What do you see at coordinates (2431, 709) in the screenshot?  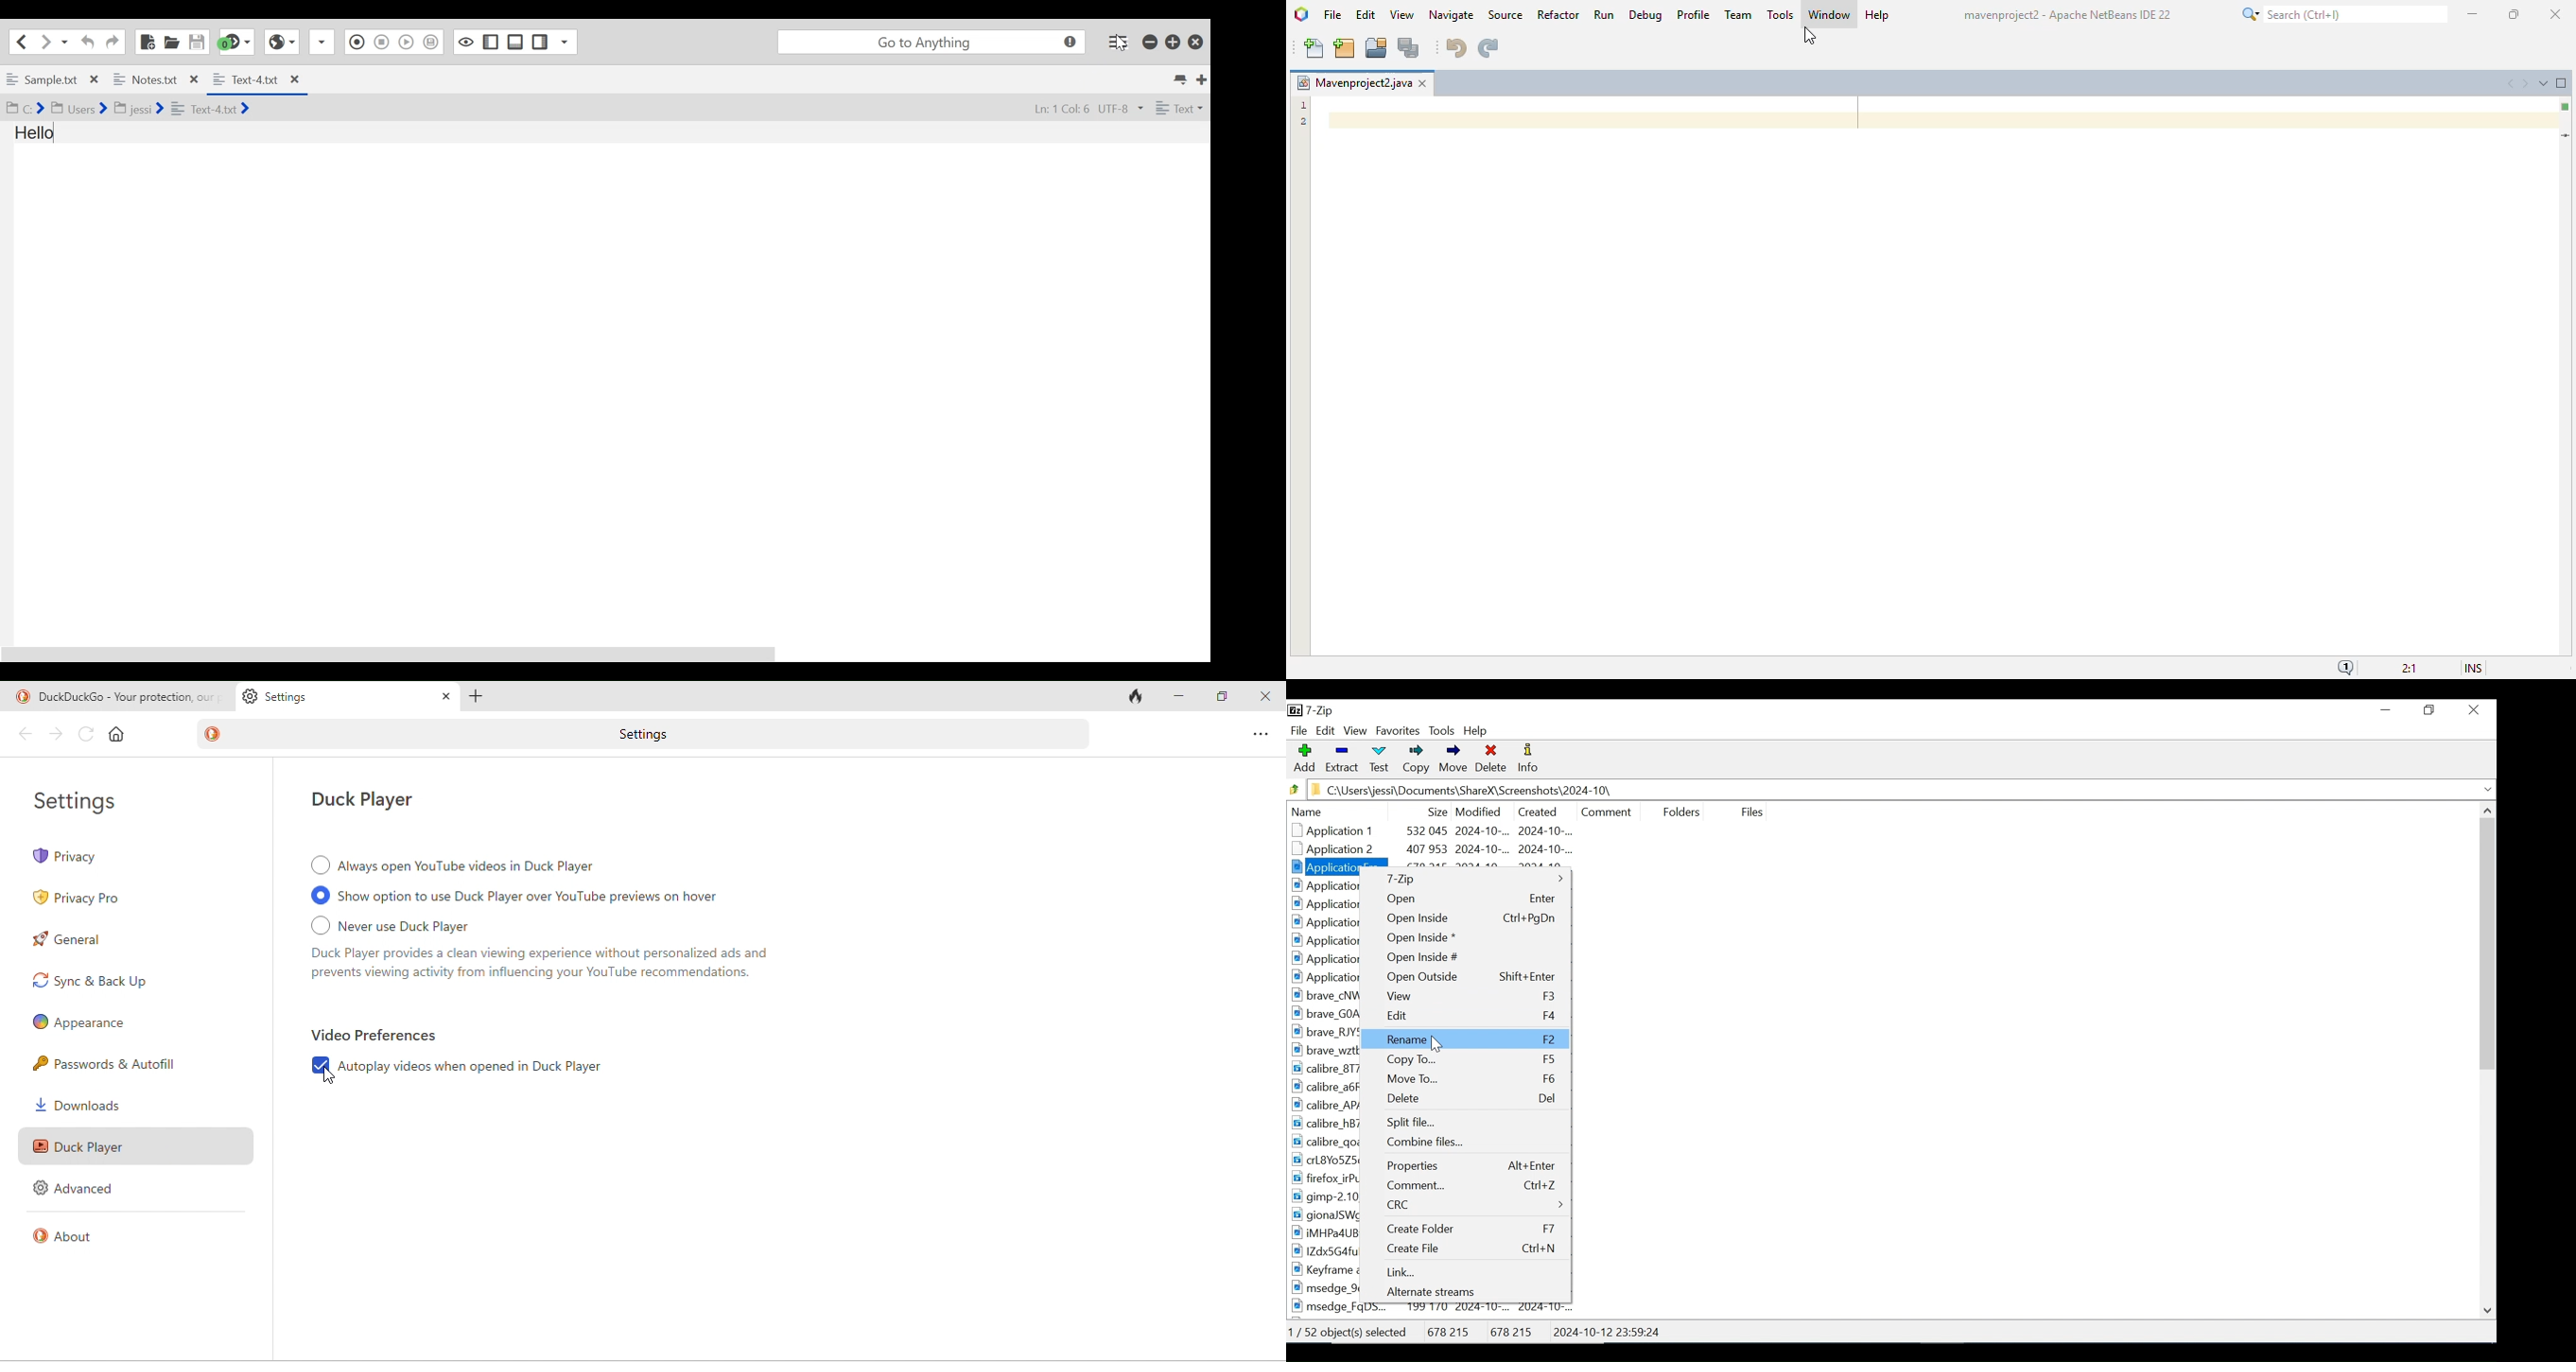 I see `Restore` at bounding box center [2431, 709].